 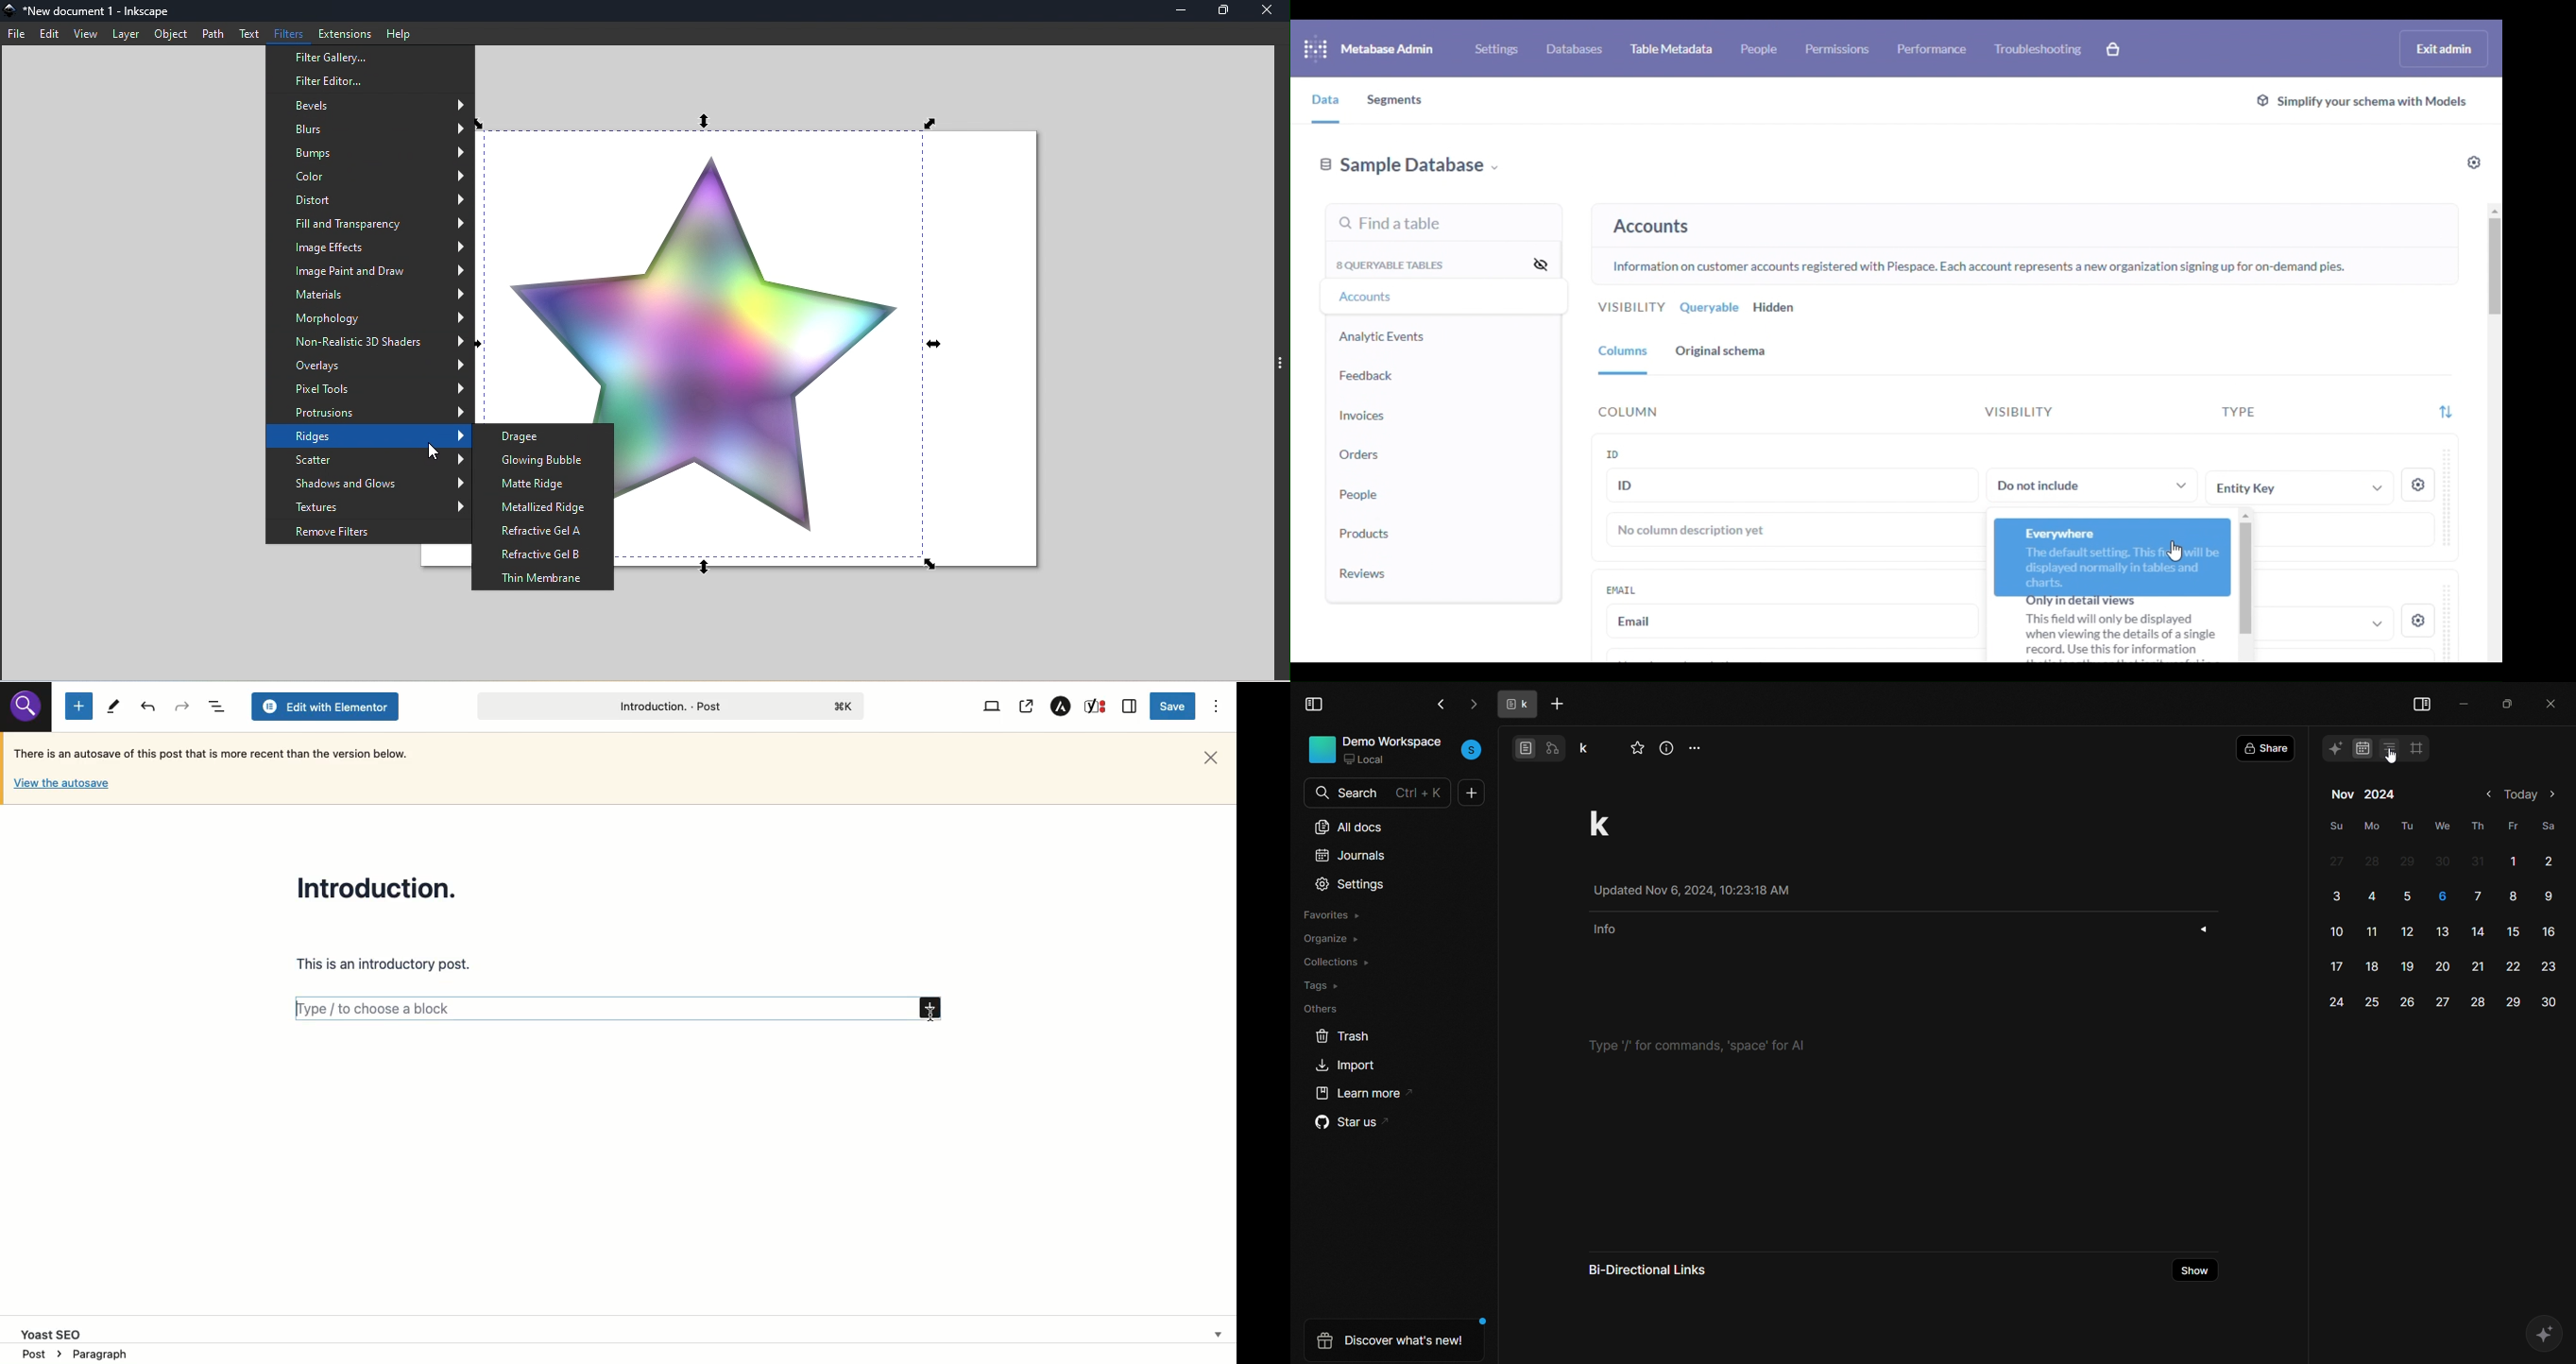 What do you see at coordinates (1217, 707) in the screenshot?
I see `Options` at bounding box center [1217, 707].